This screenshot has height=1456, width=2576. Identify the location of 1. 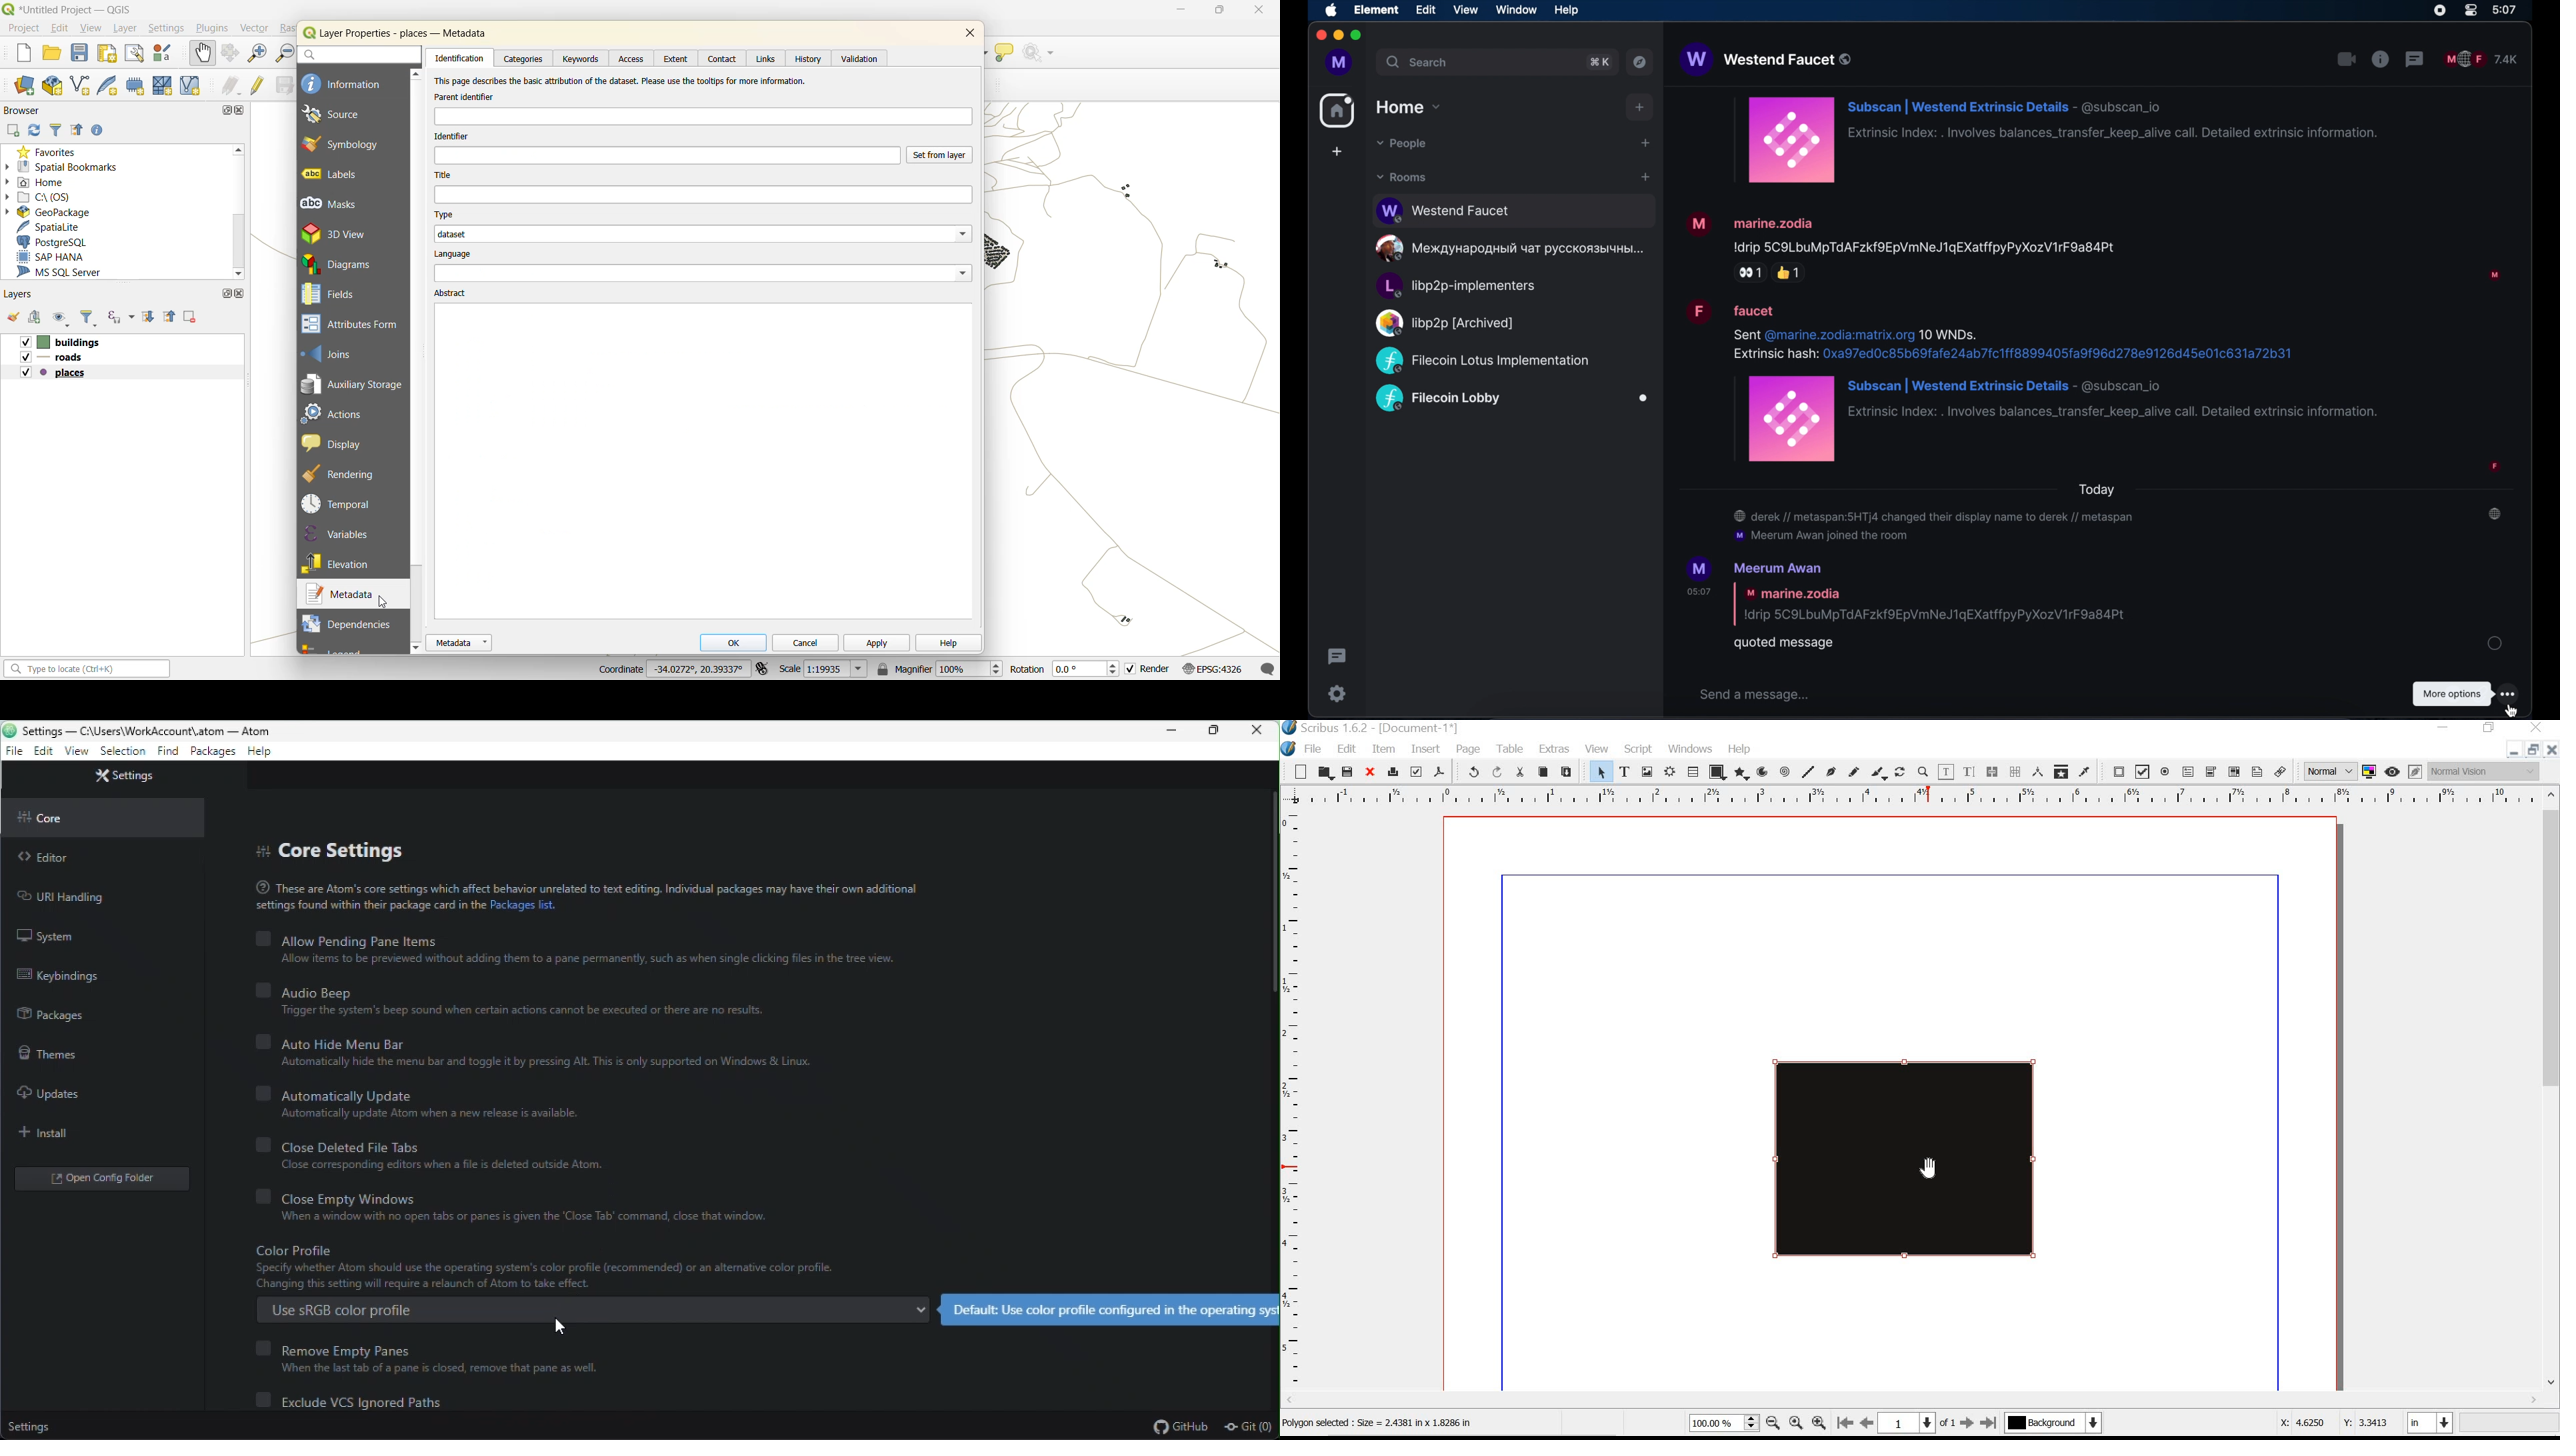
(1906, 1423).